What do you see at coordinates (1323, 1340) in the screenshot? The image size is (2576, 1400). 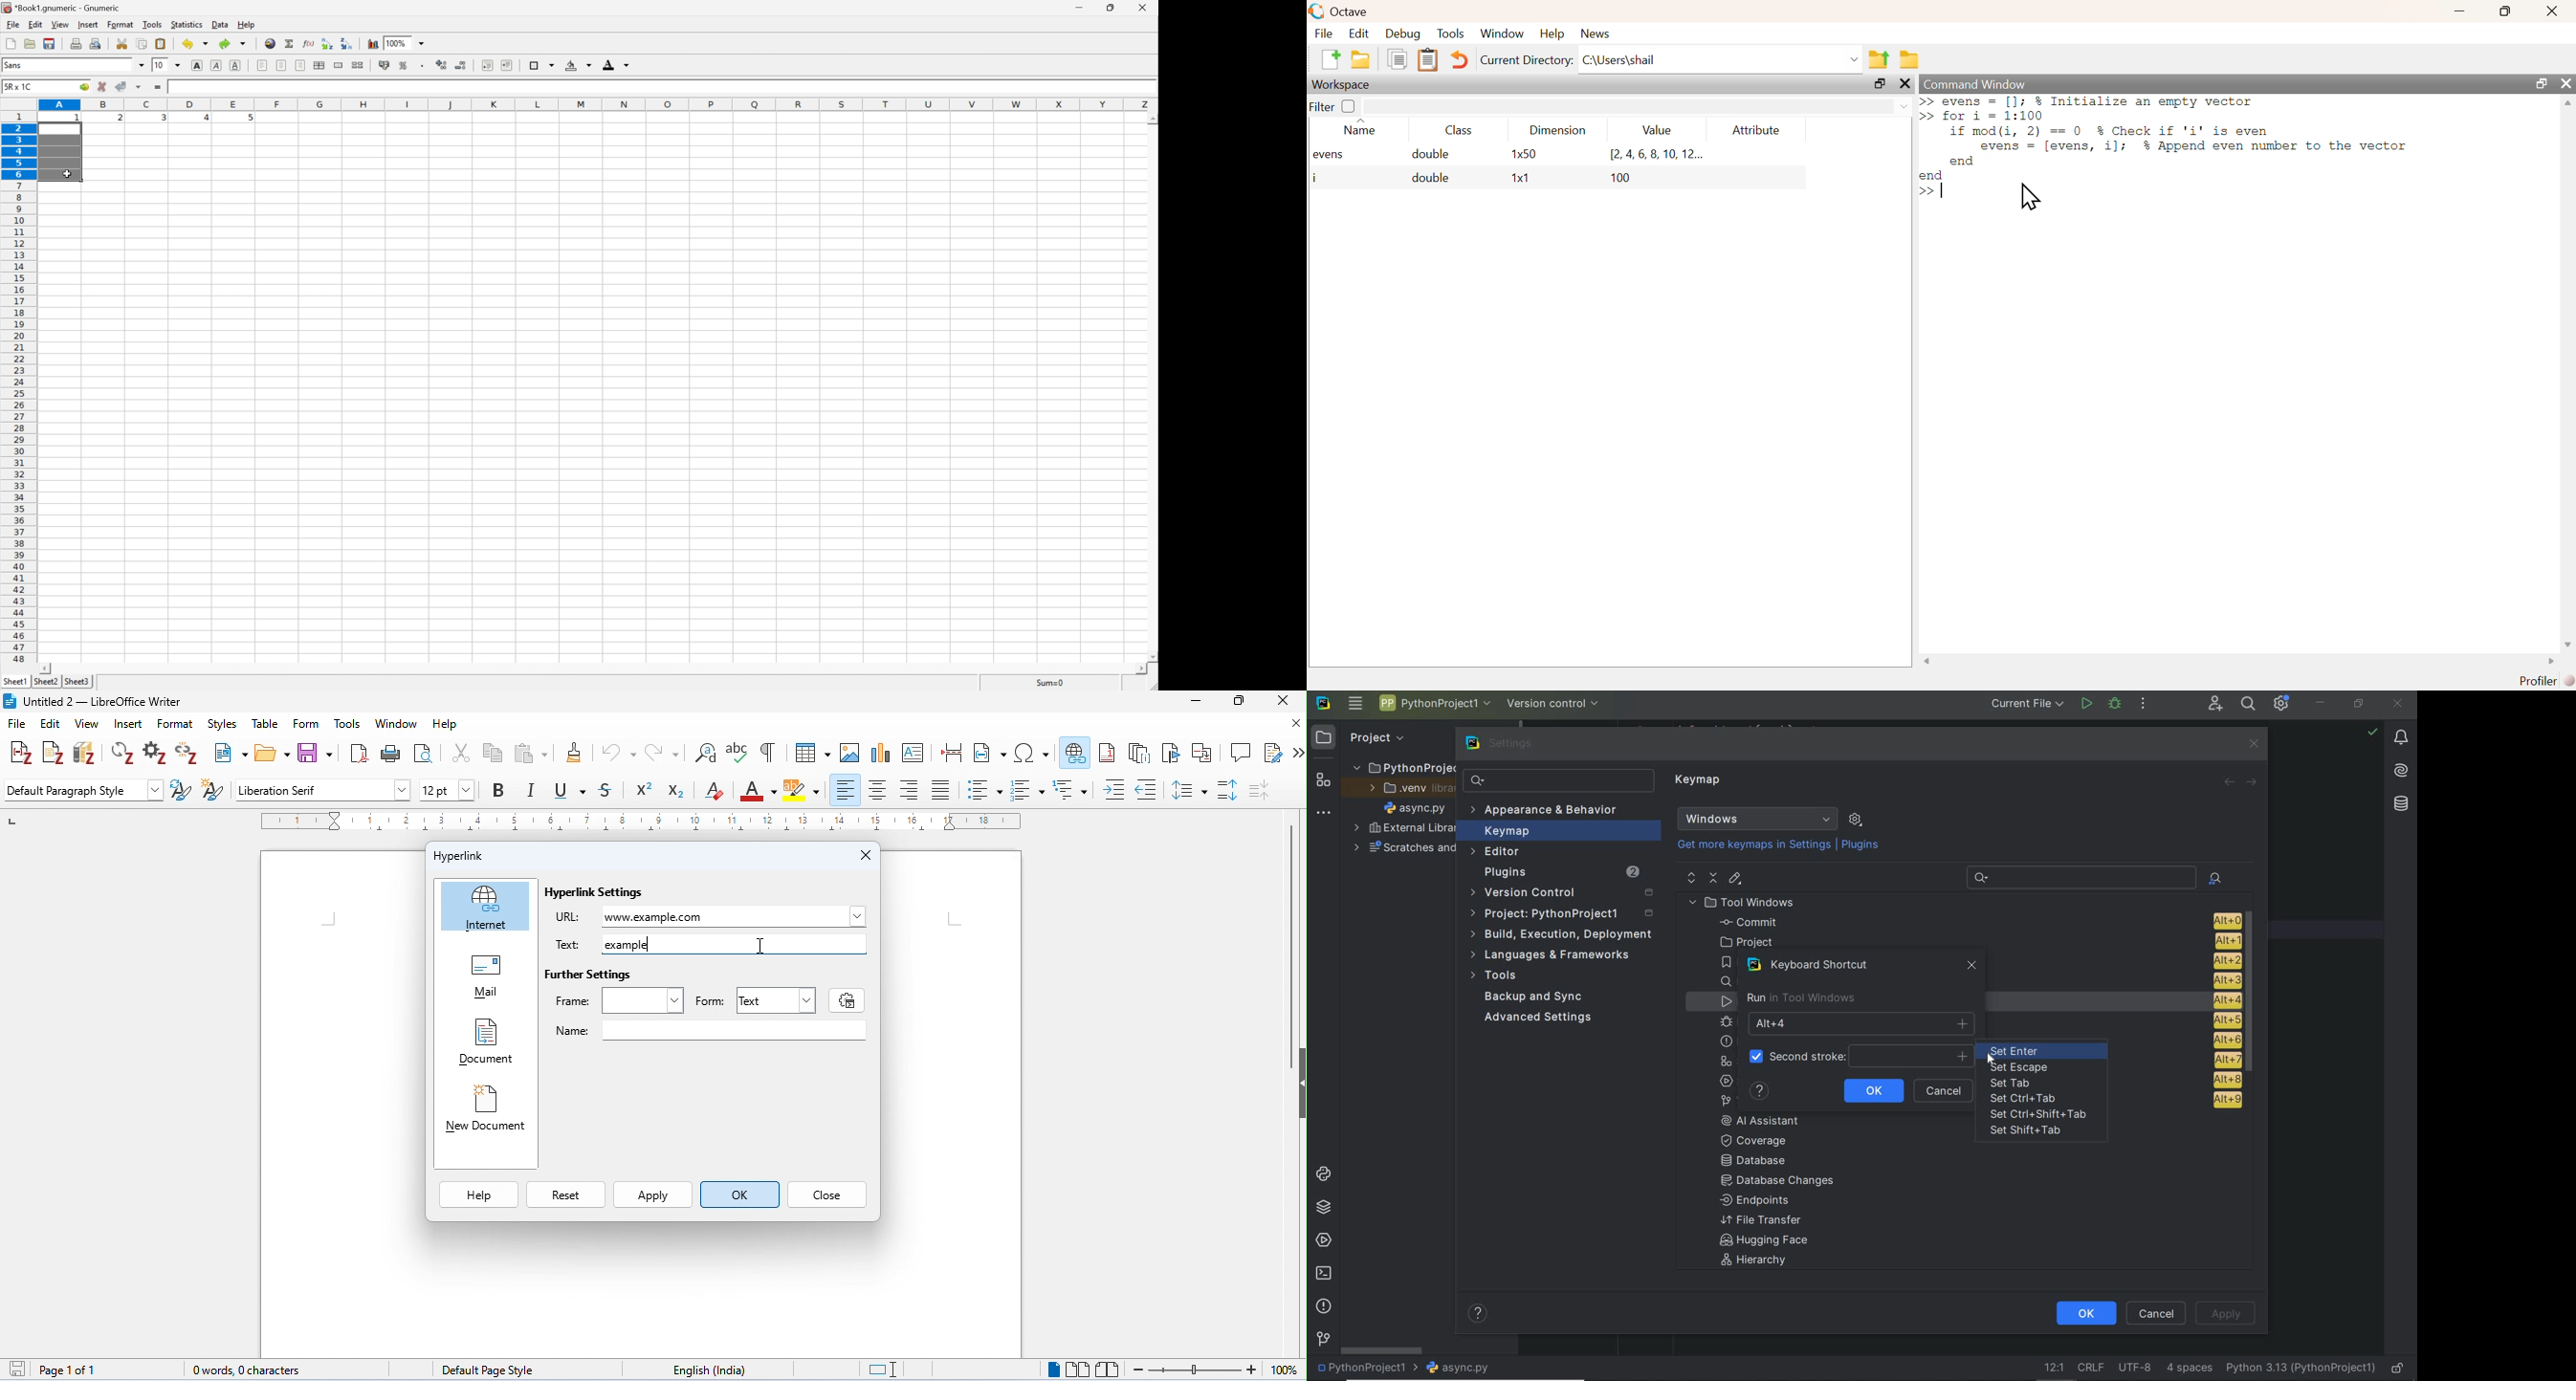 I see `version control` at bounding box center [1323, 1340].